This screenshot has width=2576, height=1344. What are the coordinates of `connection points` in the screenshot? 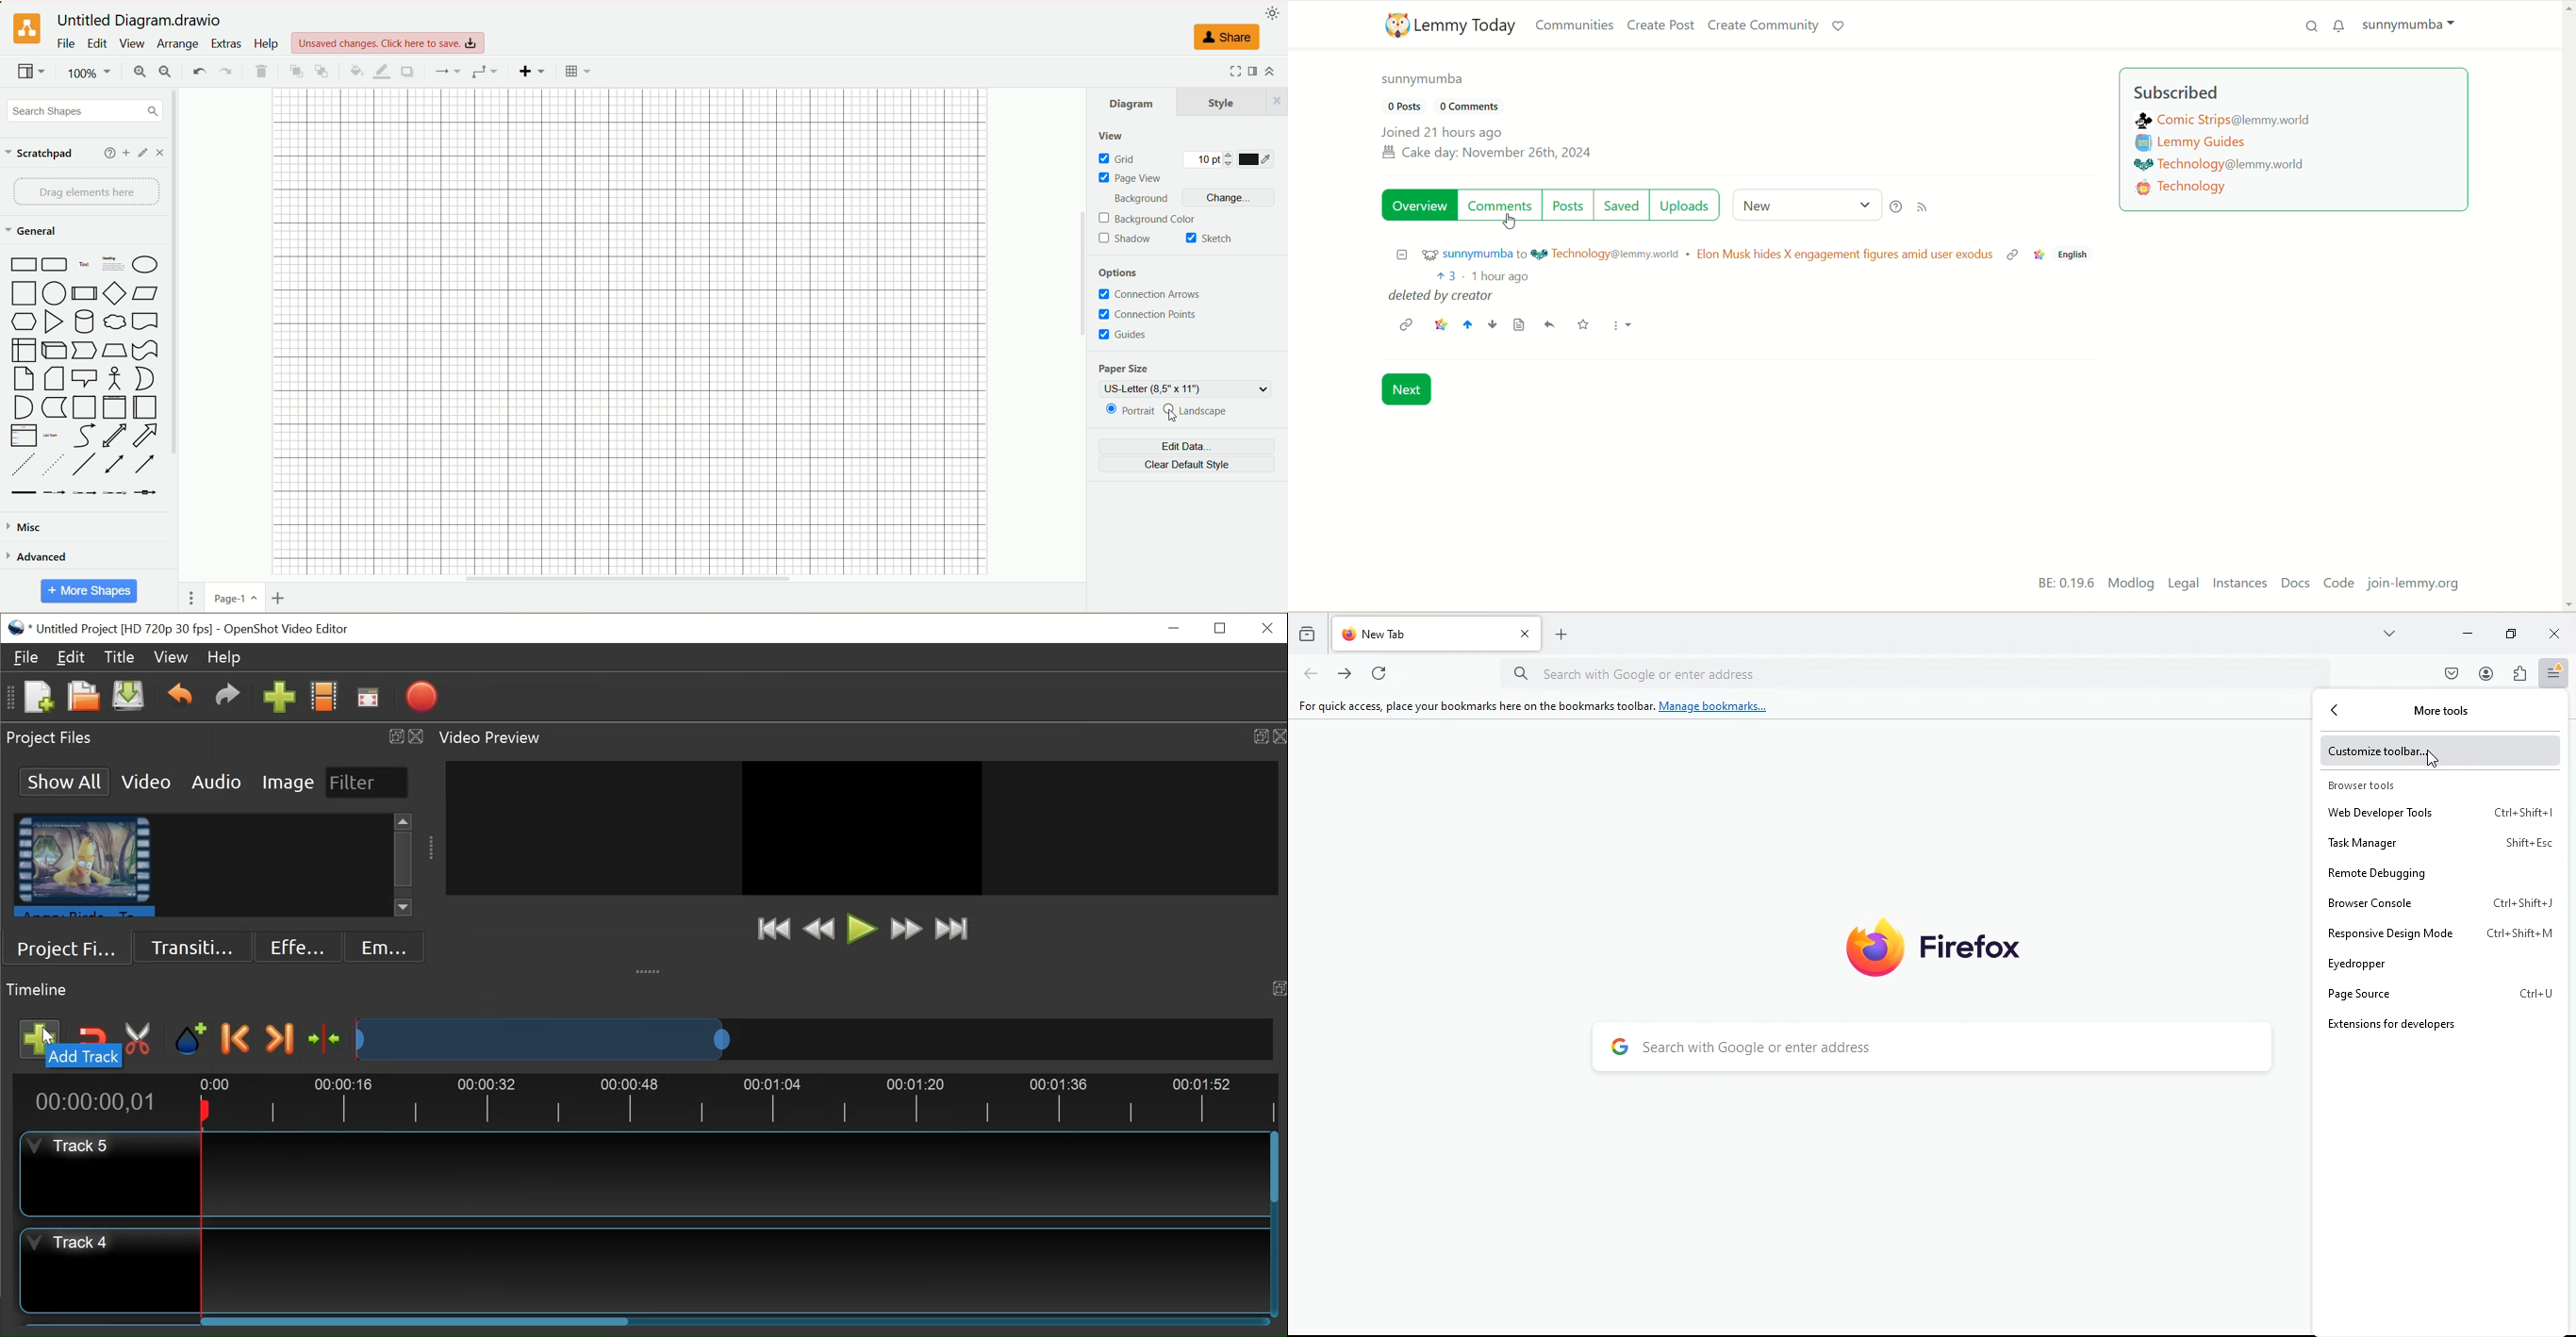 It's located at (1173, 315).